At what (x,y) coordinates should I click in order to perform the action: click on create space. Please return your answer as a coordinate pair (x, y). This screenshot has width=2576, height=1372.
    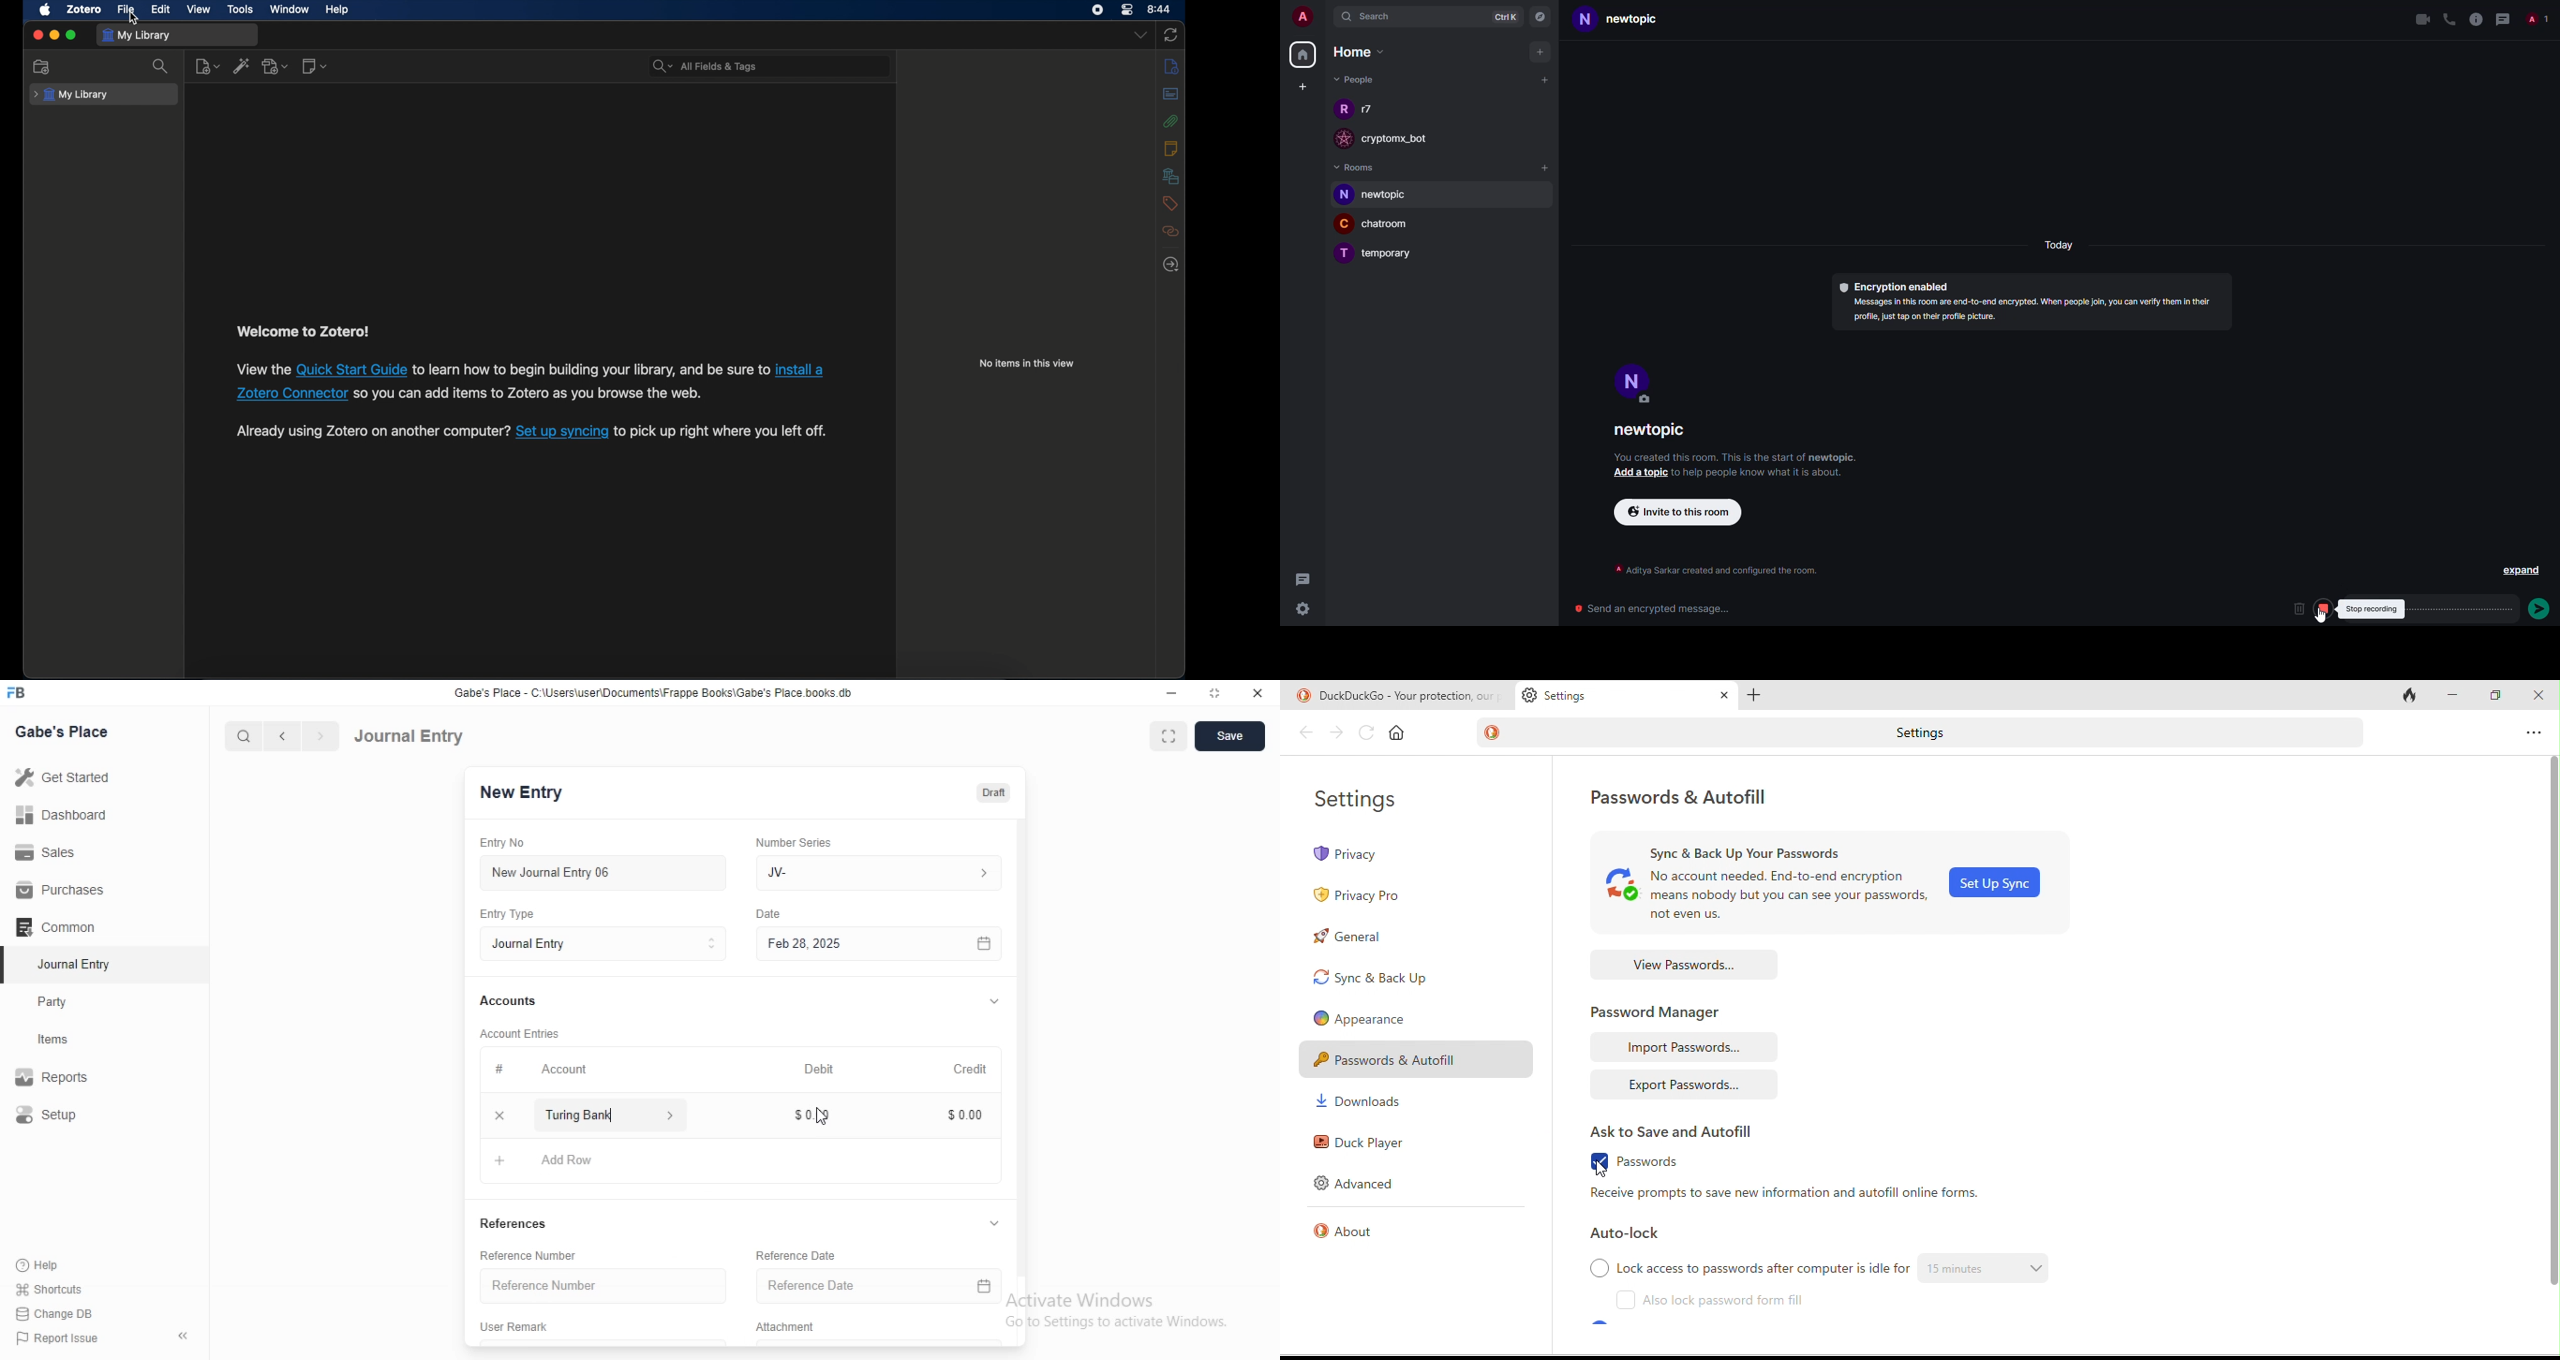
    Looking at the image, I should click on (1302, 88).